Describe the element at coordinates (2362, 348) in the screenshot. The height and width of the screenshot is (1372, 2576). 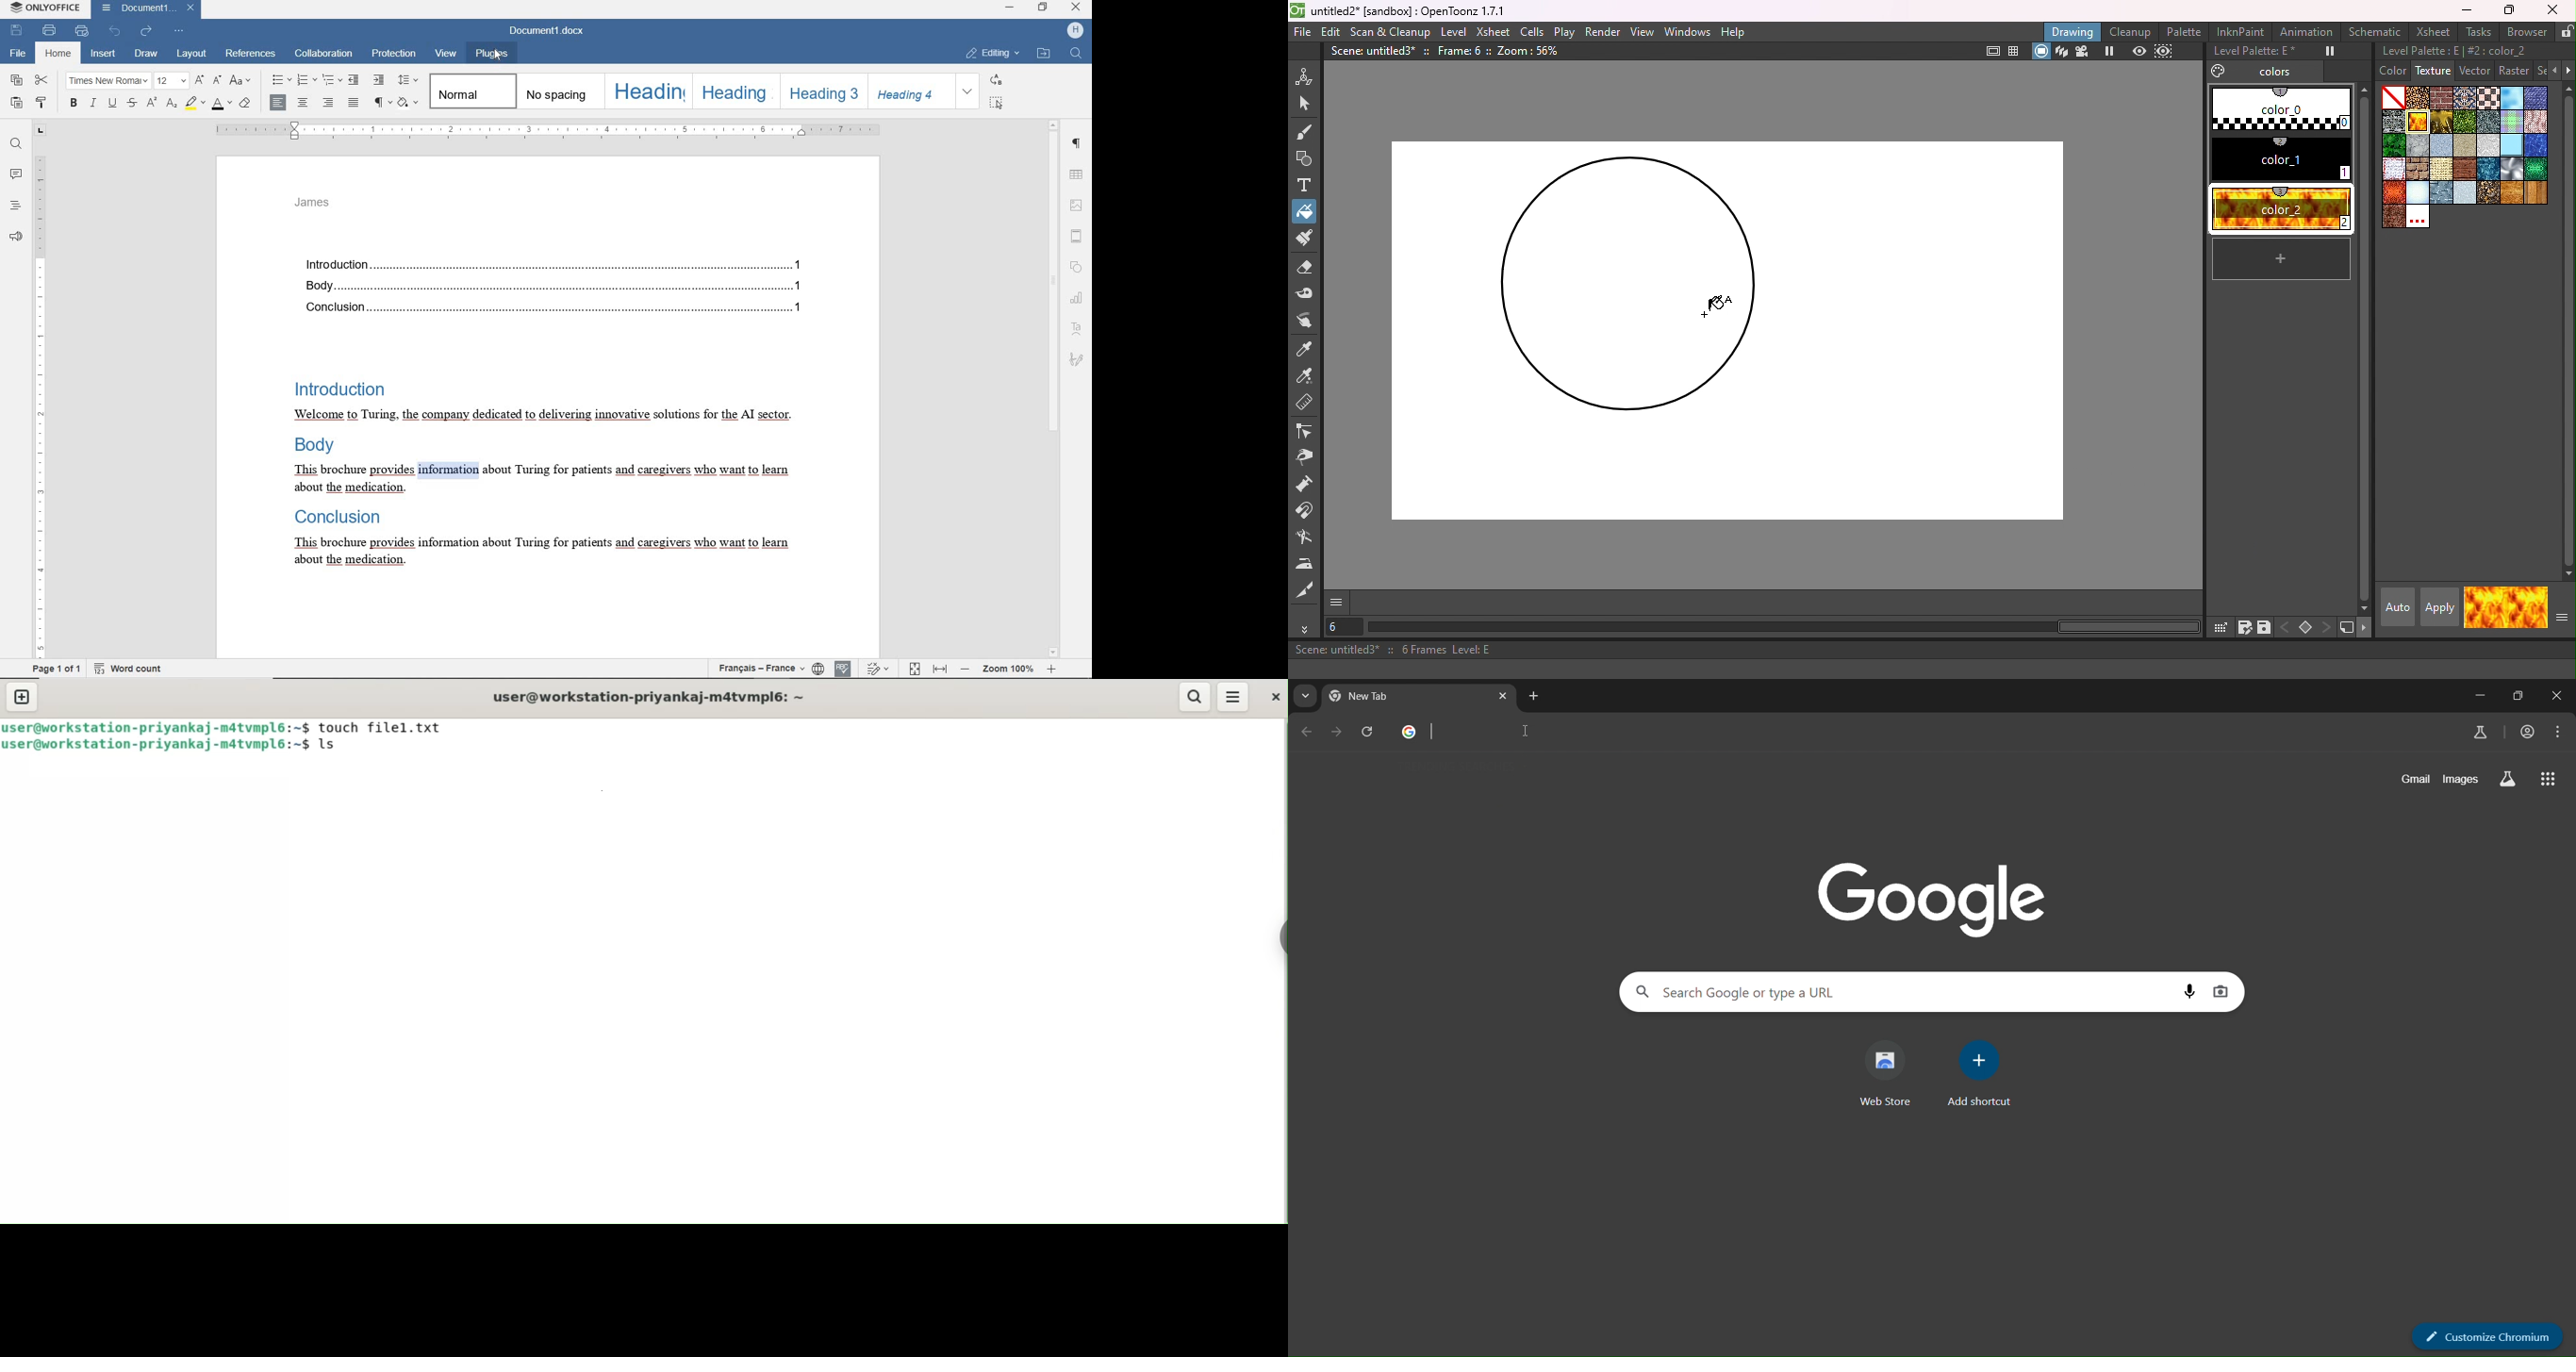
I see `vertical scroll bar` at that location.